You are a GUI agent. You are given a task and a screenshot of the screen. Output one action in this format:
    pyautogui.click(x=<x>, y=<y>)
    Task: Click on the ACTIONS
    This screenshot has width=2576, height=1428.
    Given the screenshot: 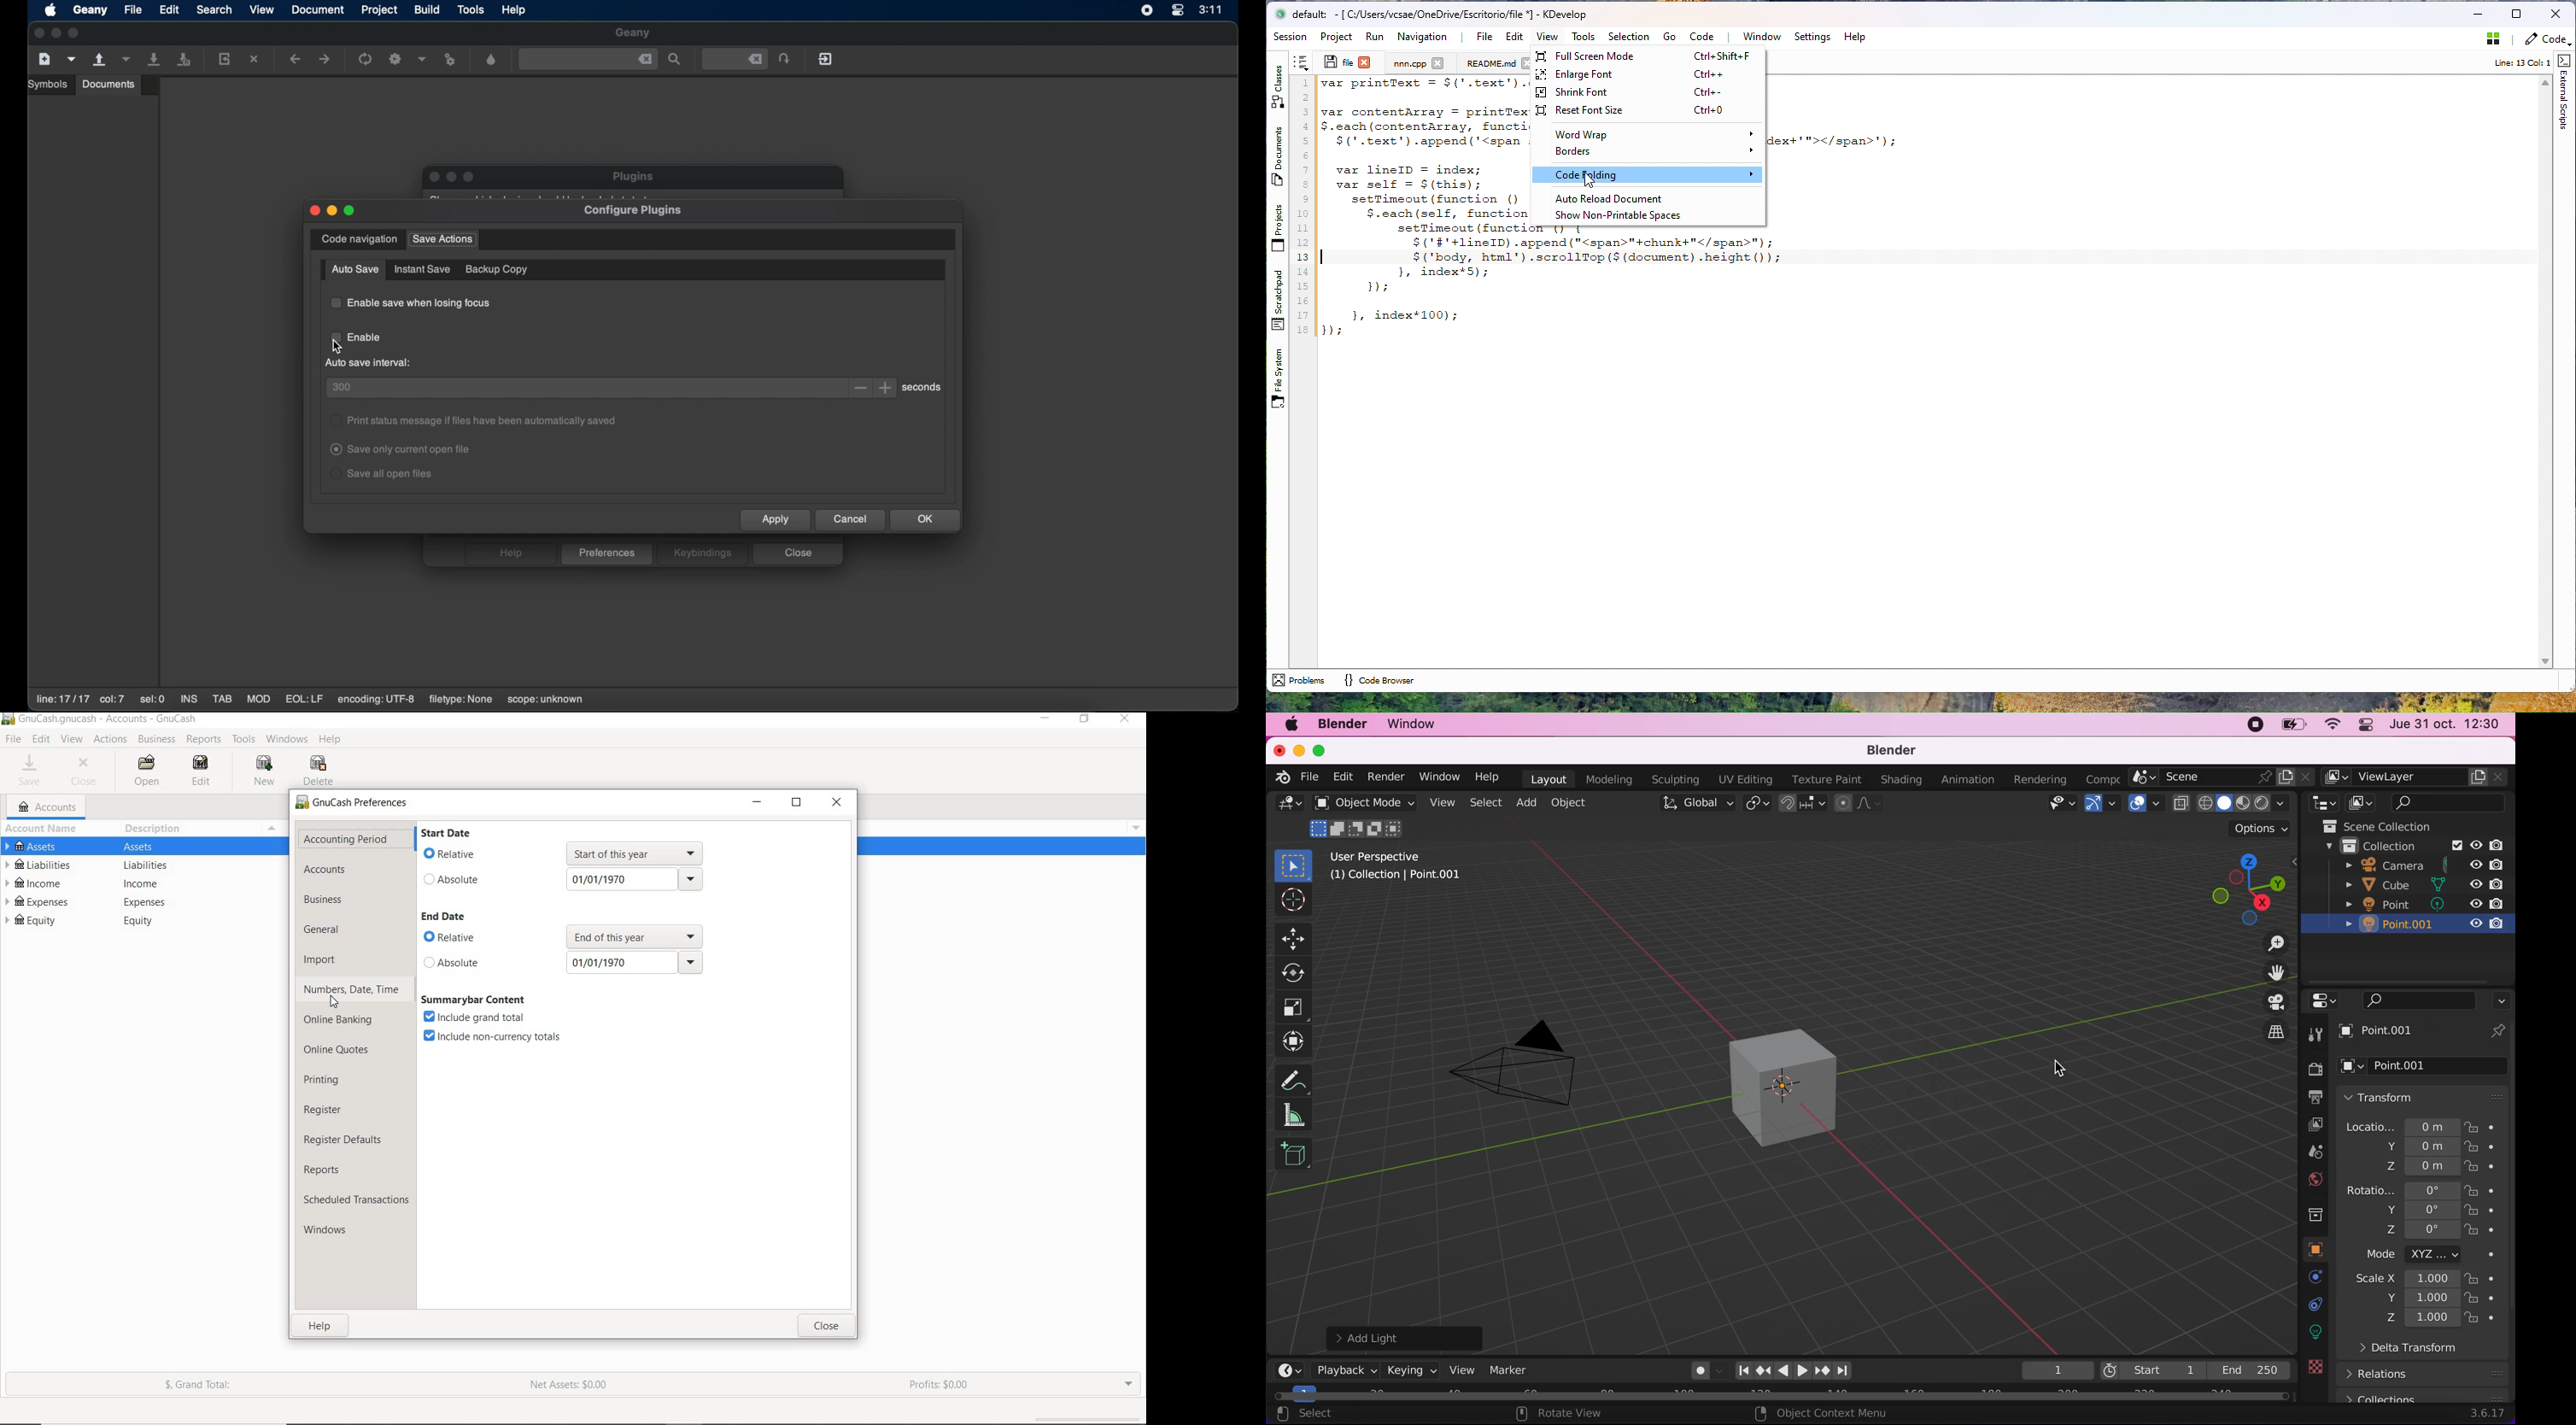 What is the action you would take?
    pyautogui.click(x=112, y=740)
    